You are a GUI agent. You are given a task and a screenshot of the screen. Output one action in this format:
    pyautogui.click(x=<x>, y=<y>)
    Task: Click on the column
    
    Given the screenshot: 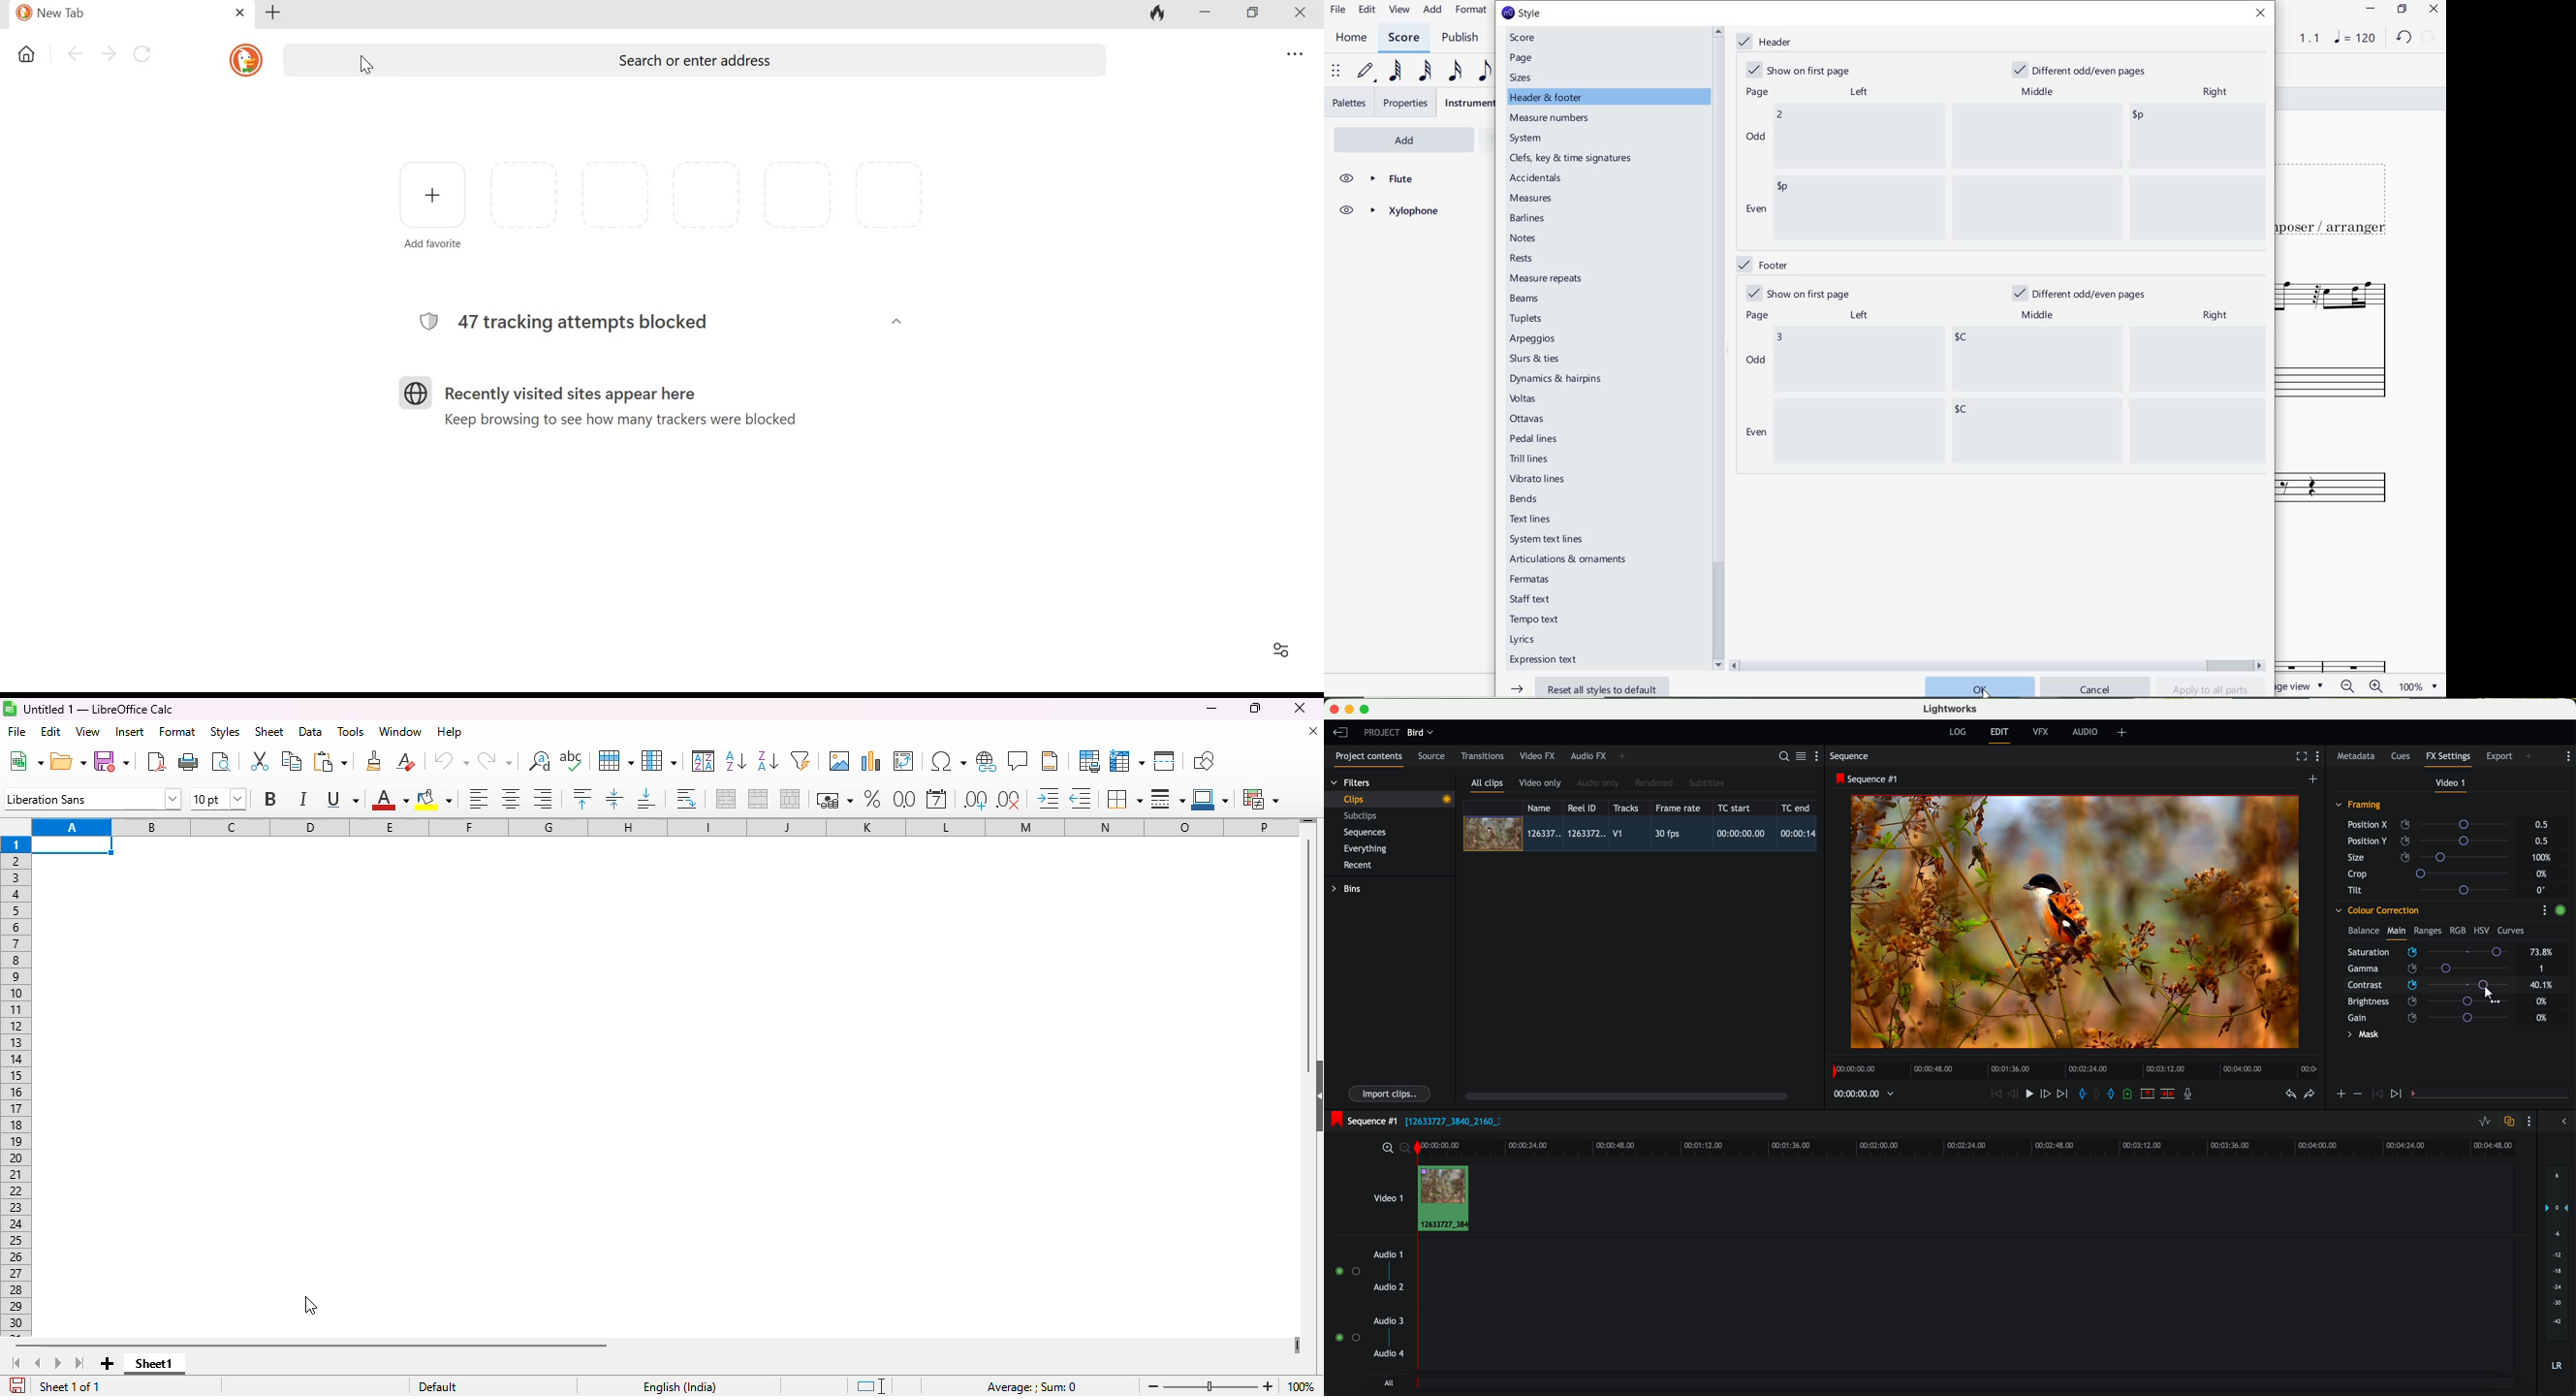 What is the action you would take?
    pyautogui.click(x=659, y=759)
    